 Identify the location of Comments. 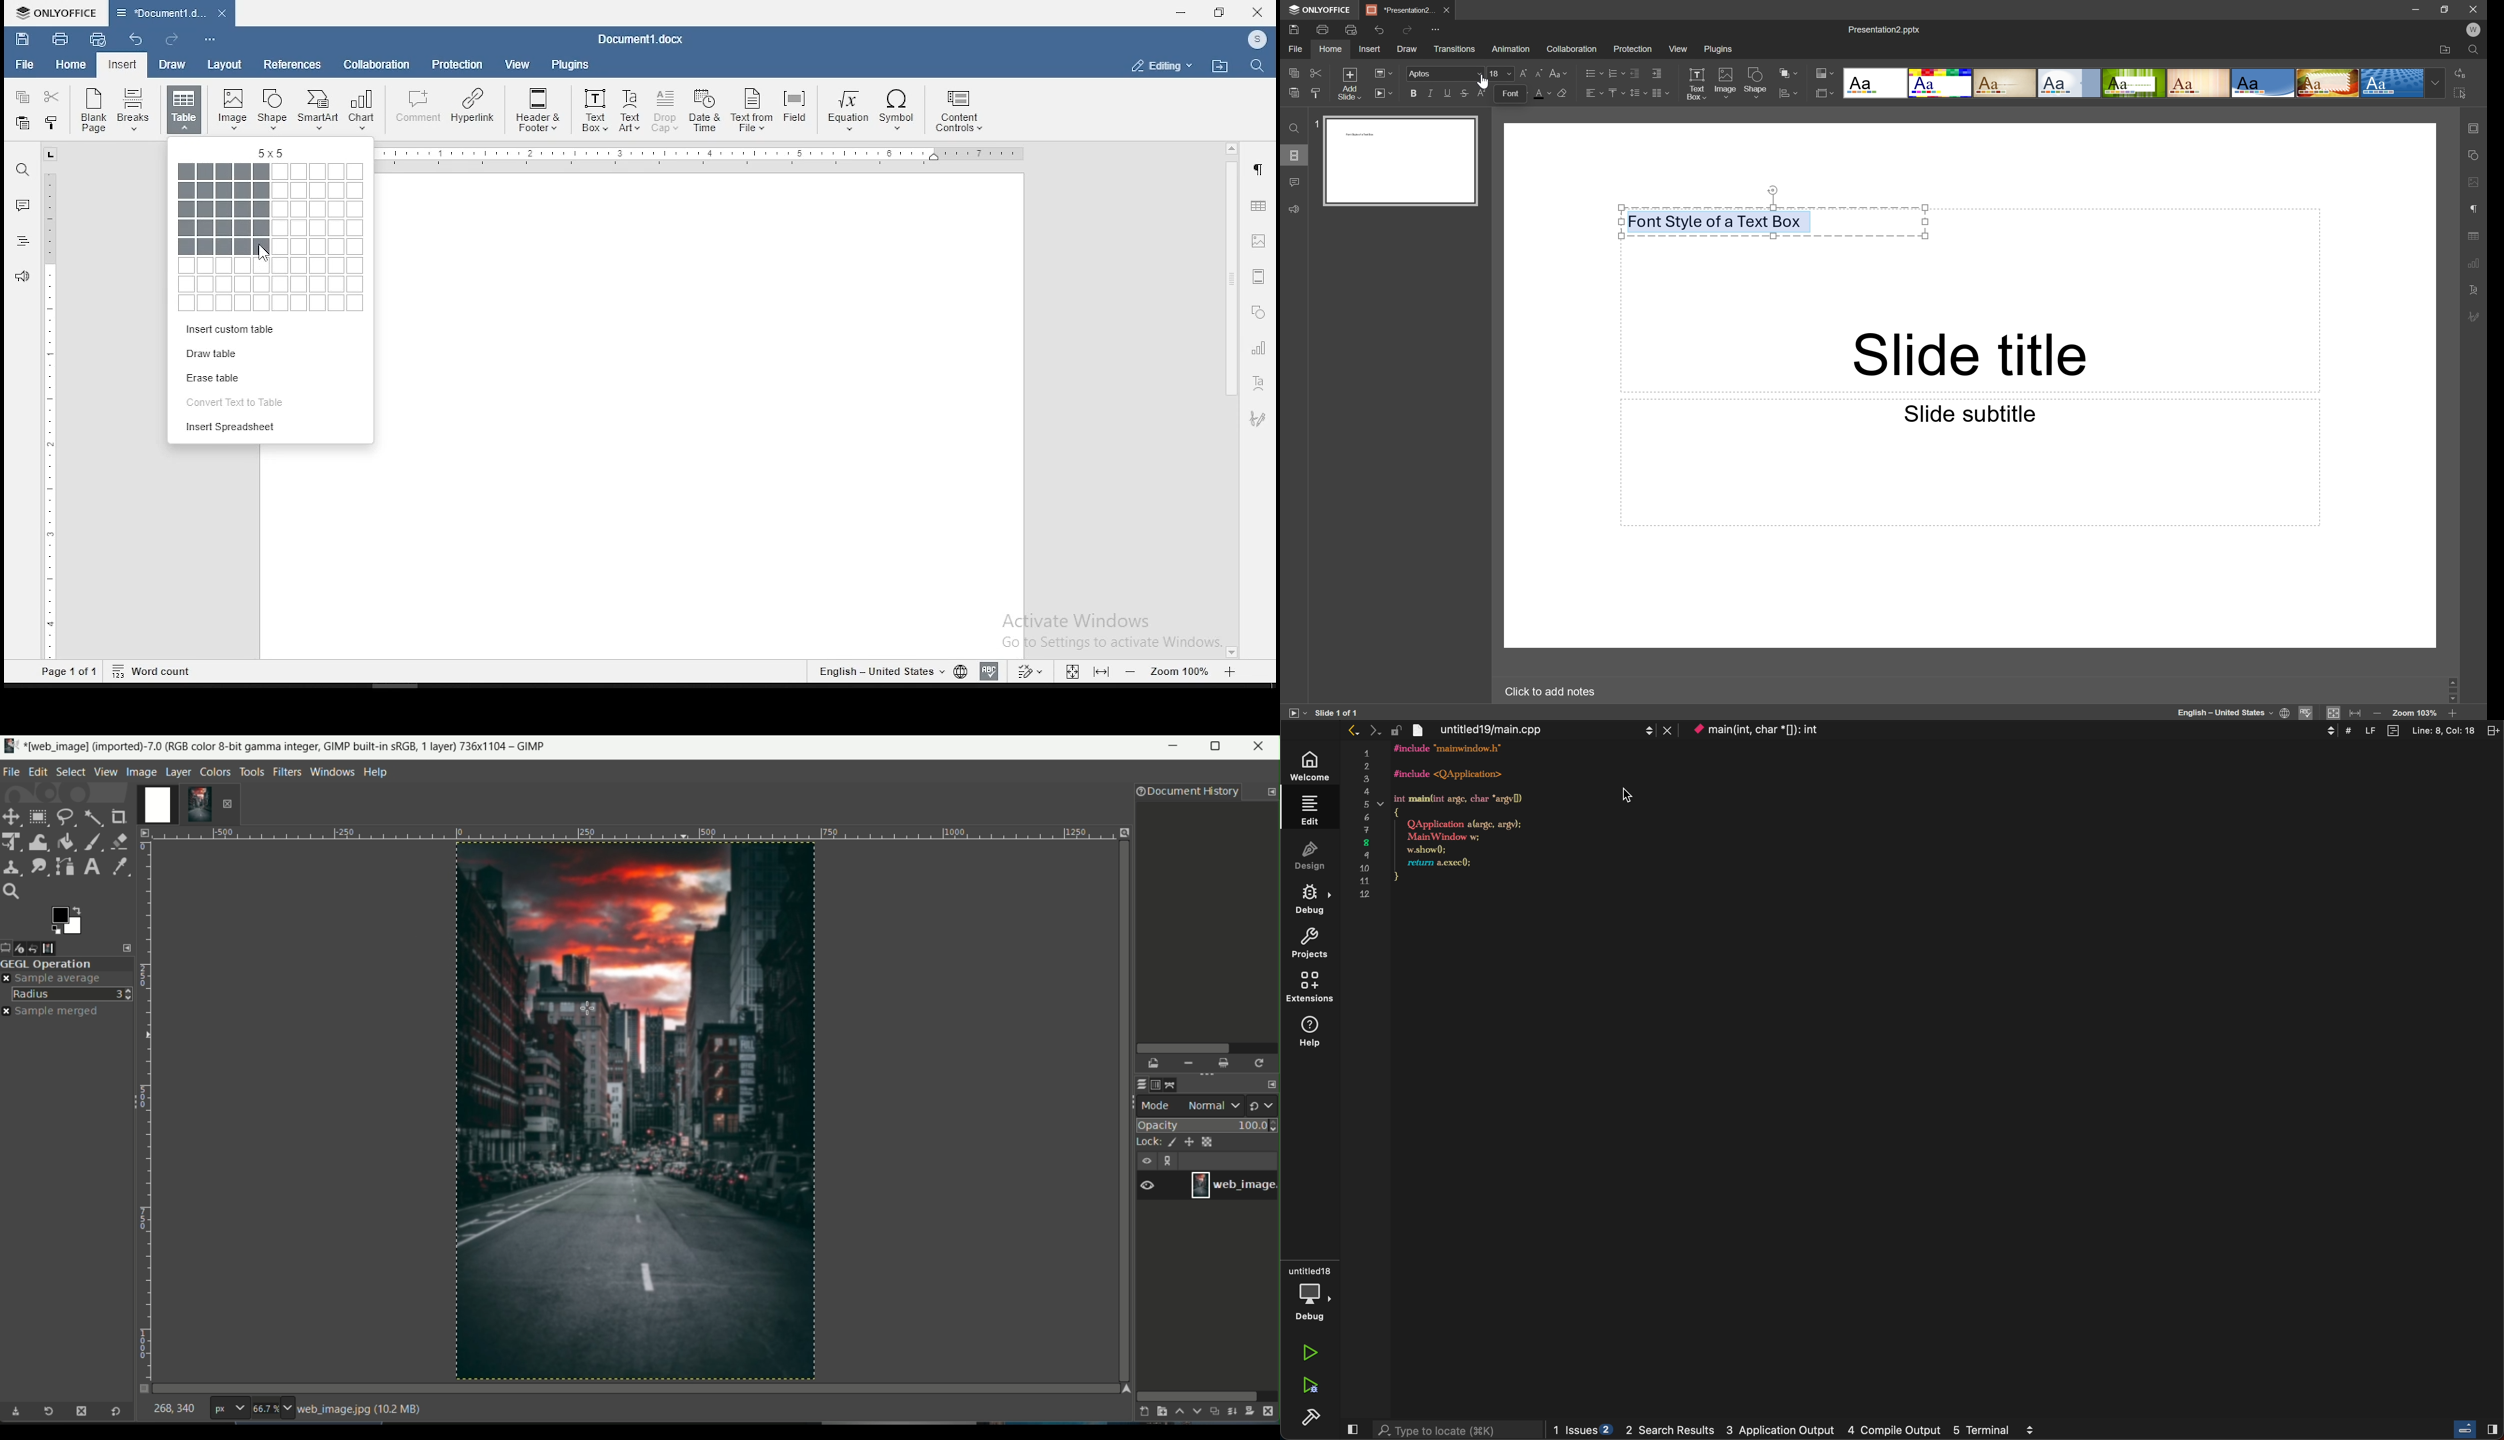
(1296, 181).